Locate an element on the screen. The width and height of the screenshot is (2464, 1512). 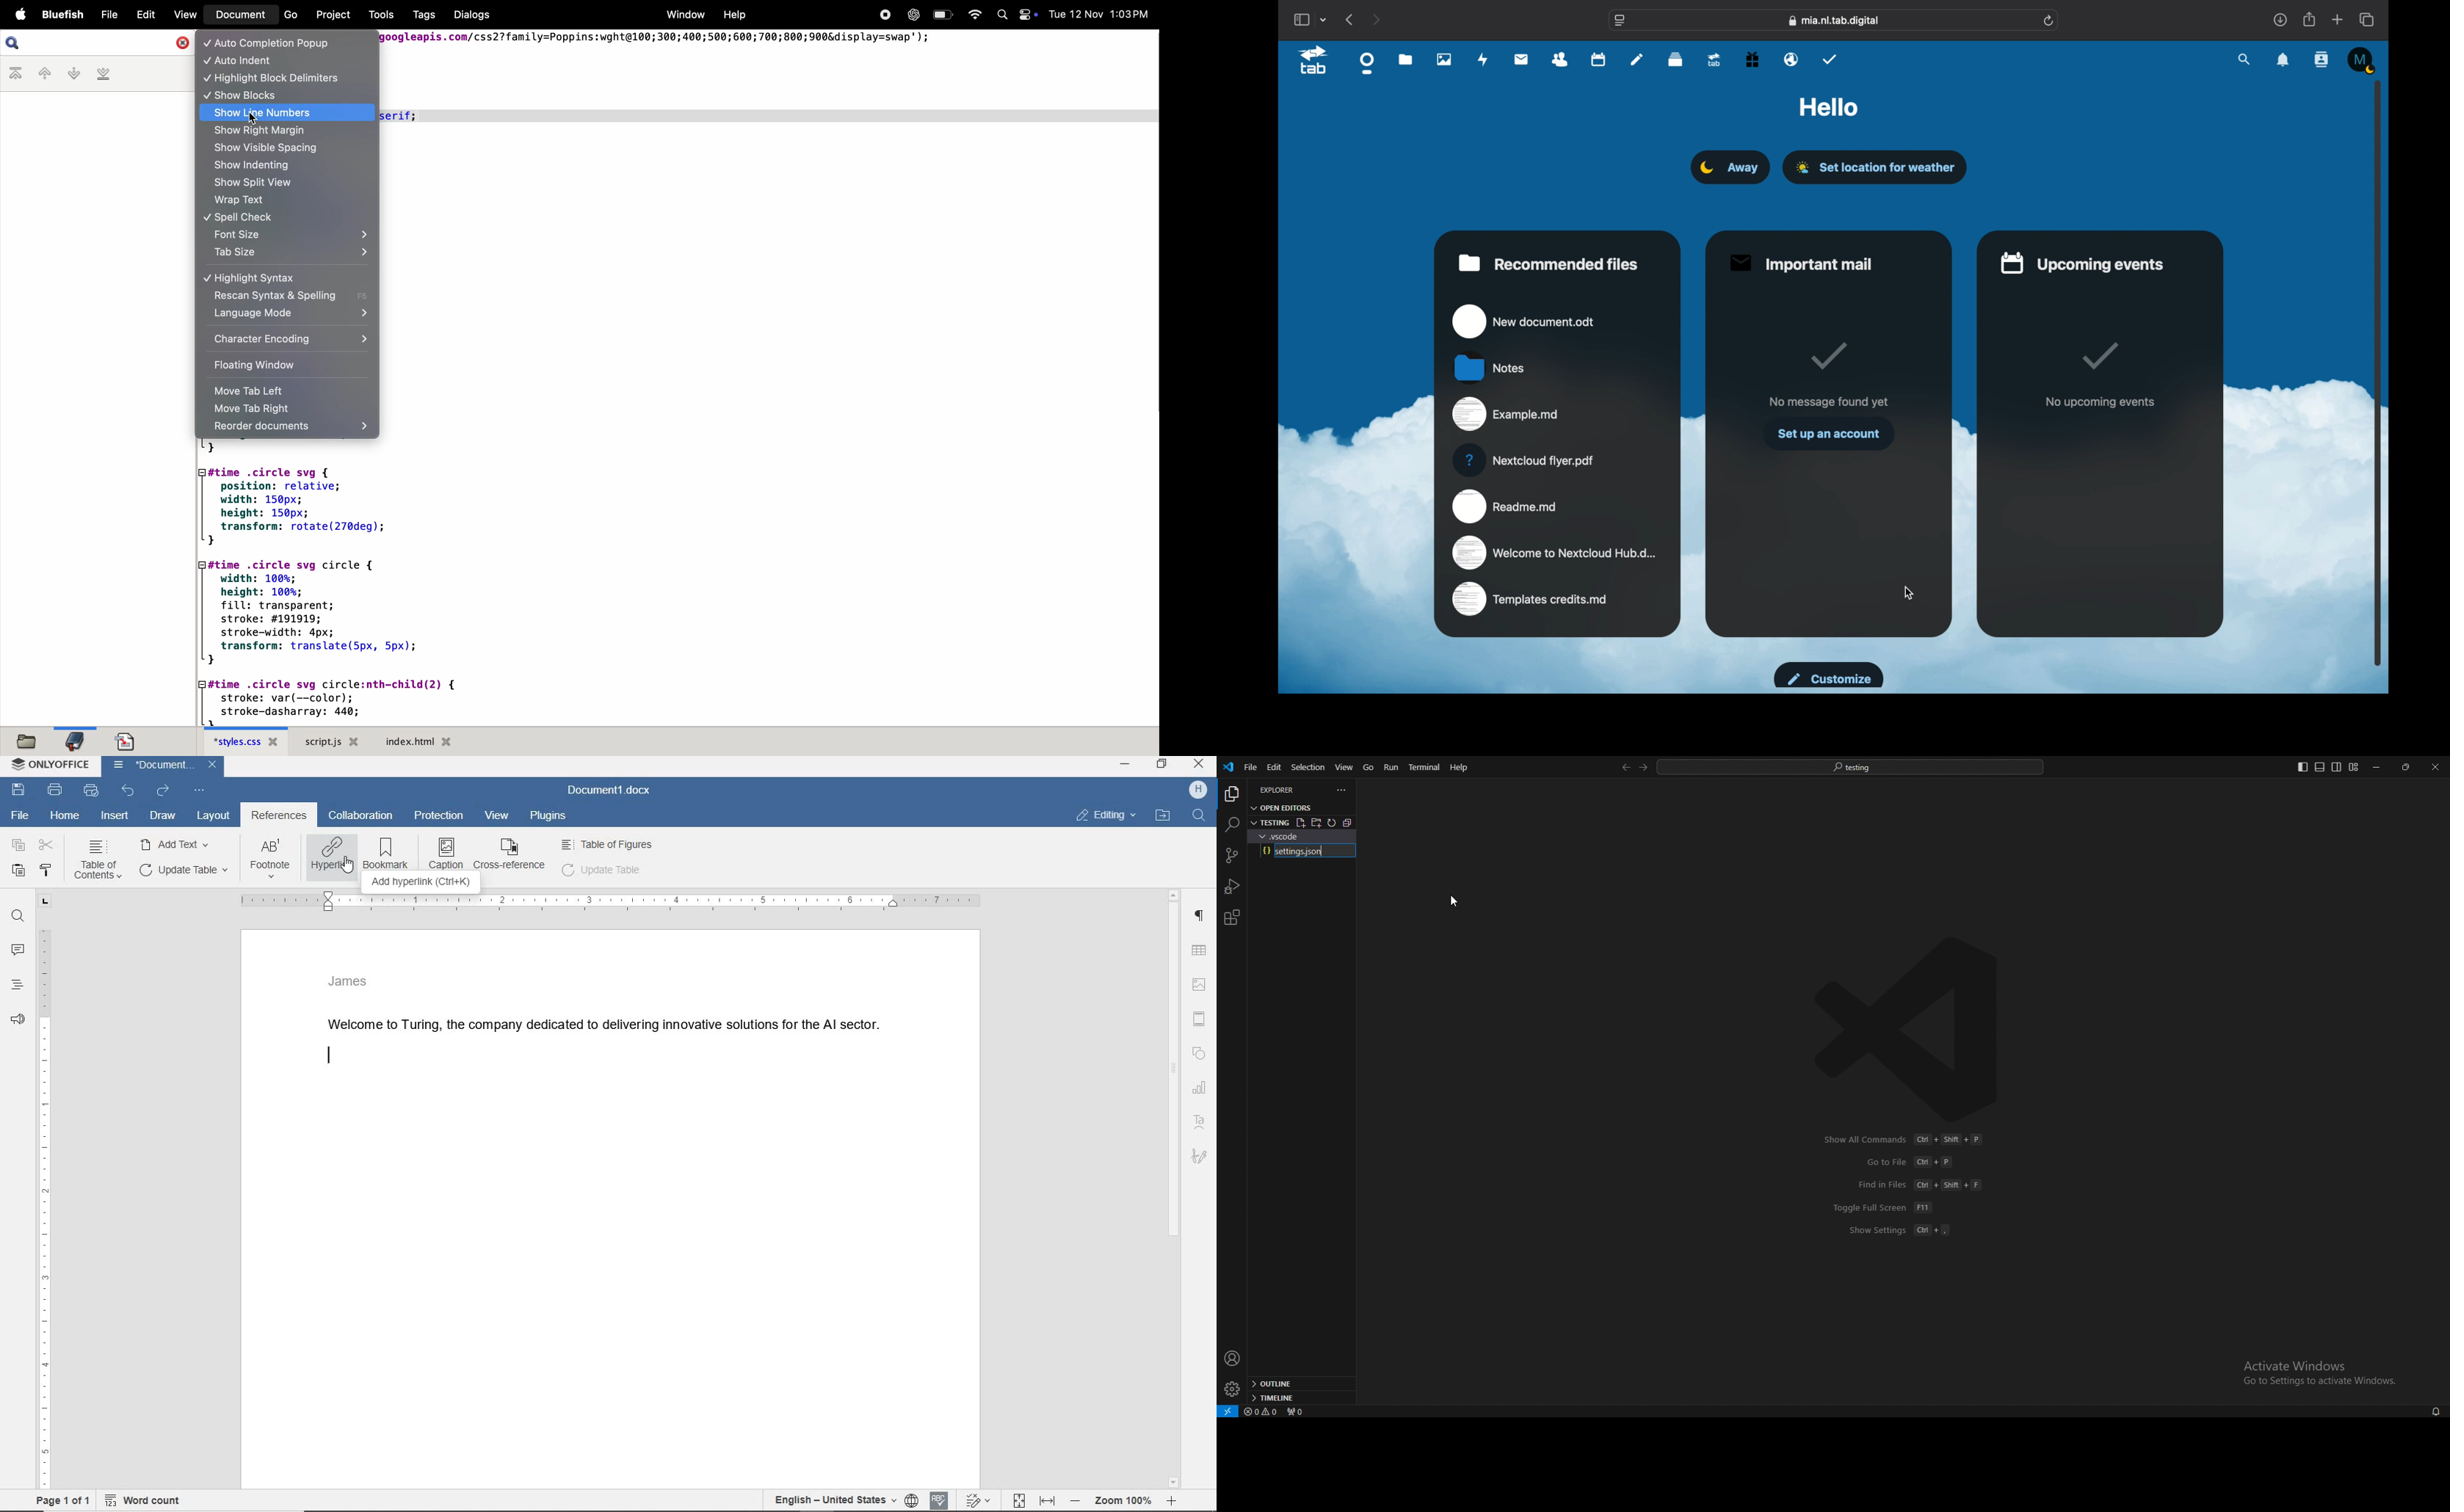
tasks is located at coordinates (1829, 58).